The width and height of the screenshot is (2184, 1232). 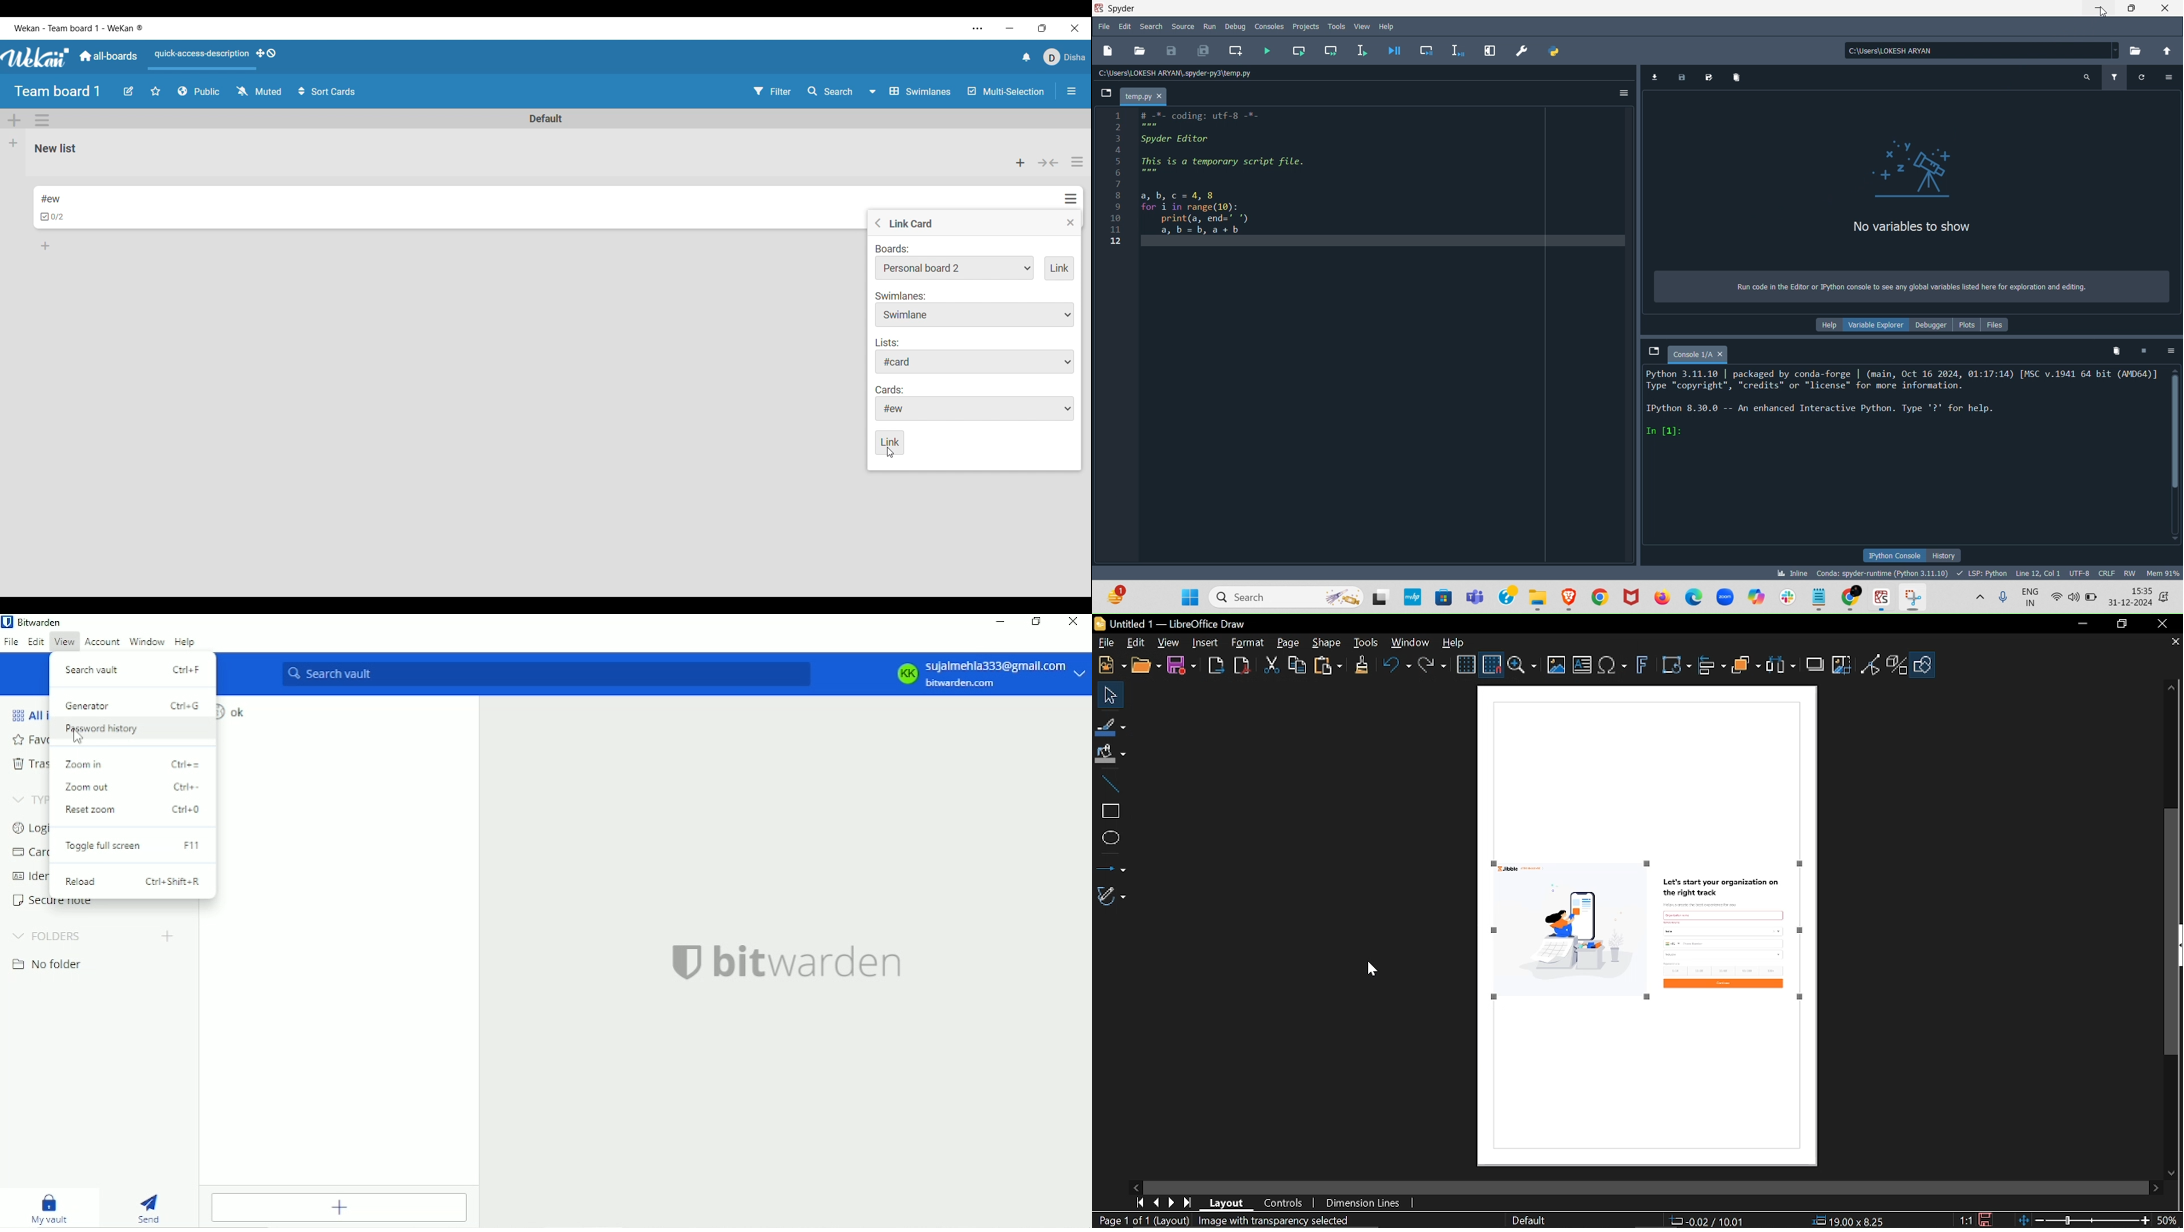 I want to click on Fill color, so click(x=1111, y=754).